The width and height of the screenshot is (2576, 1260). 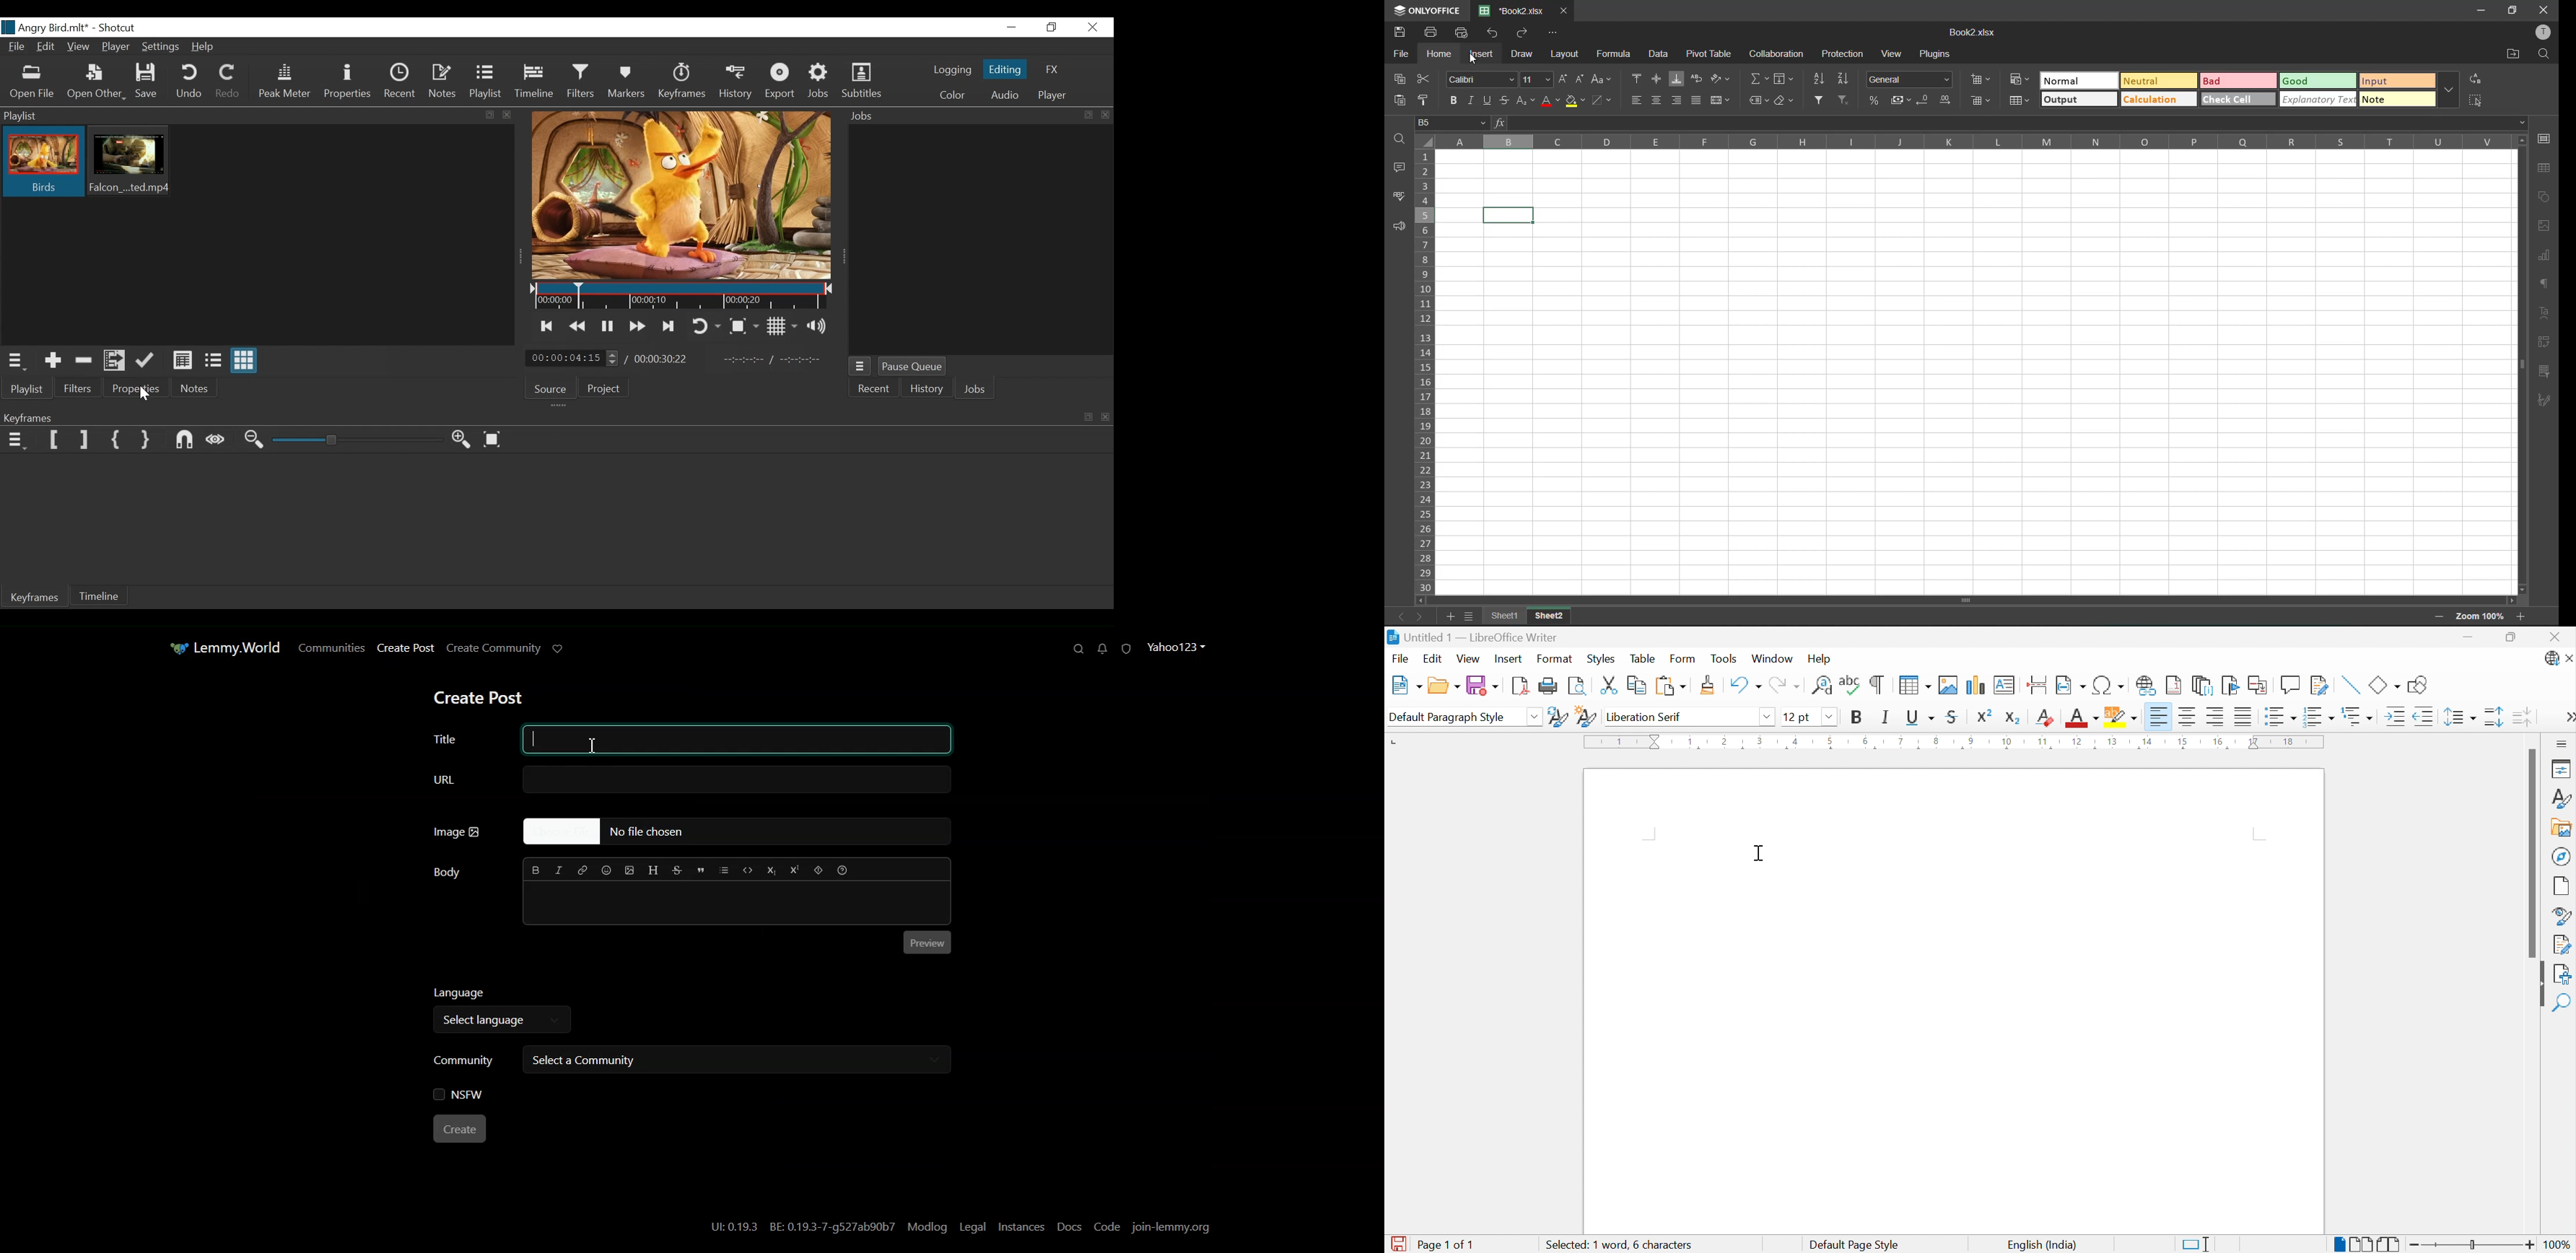 What do you see at coordinates (1425, 9) in the screenshot?
I see `ONLY OFFICE` at bounding box center [1425, 9].